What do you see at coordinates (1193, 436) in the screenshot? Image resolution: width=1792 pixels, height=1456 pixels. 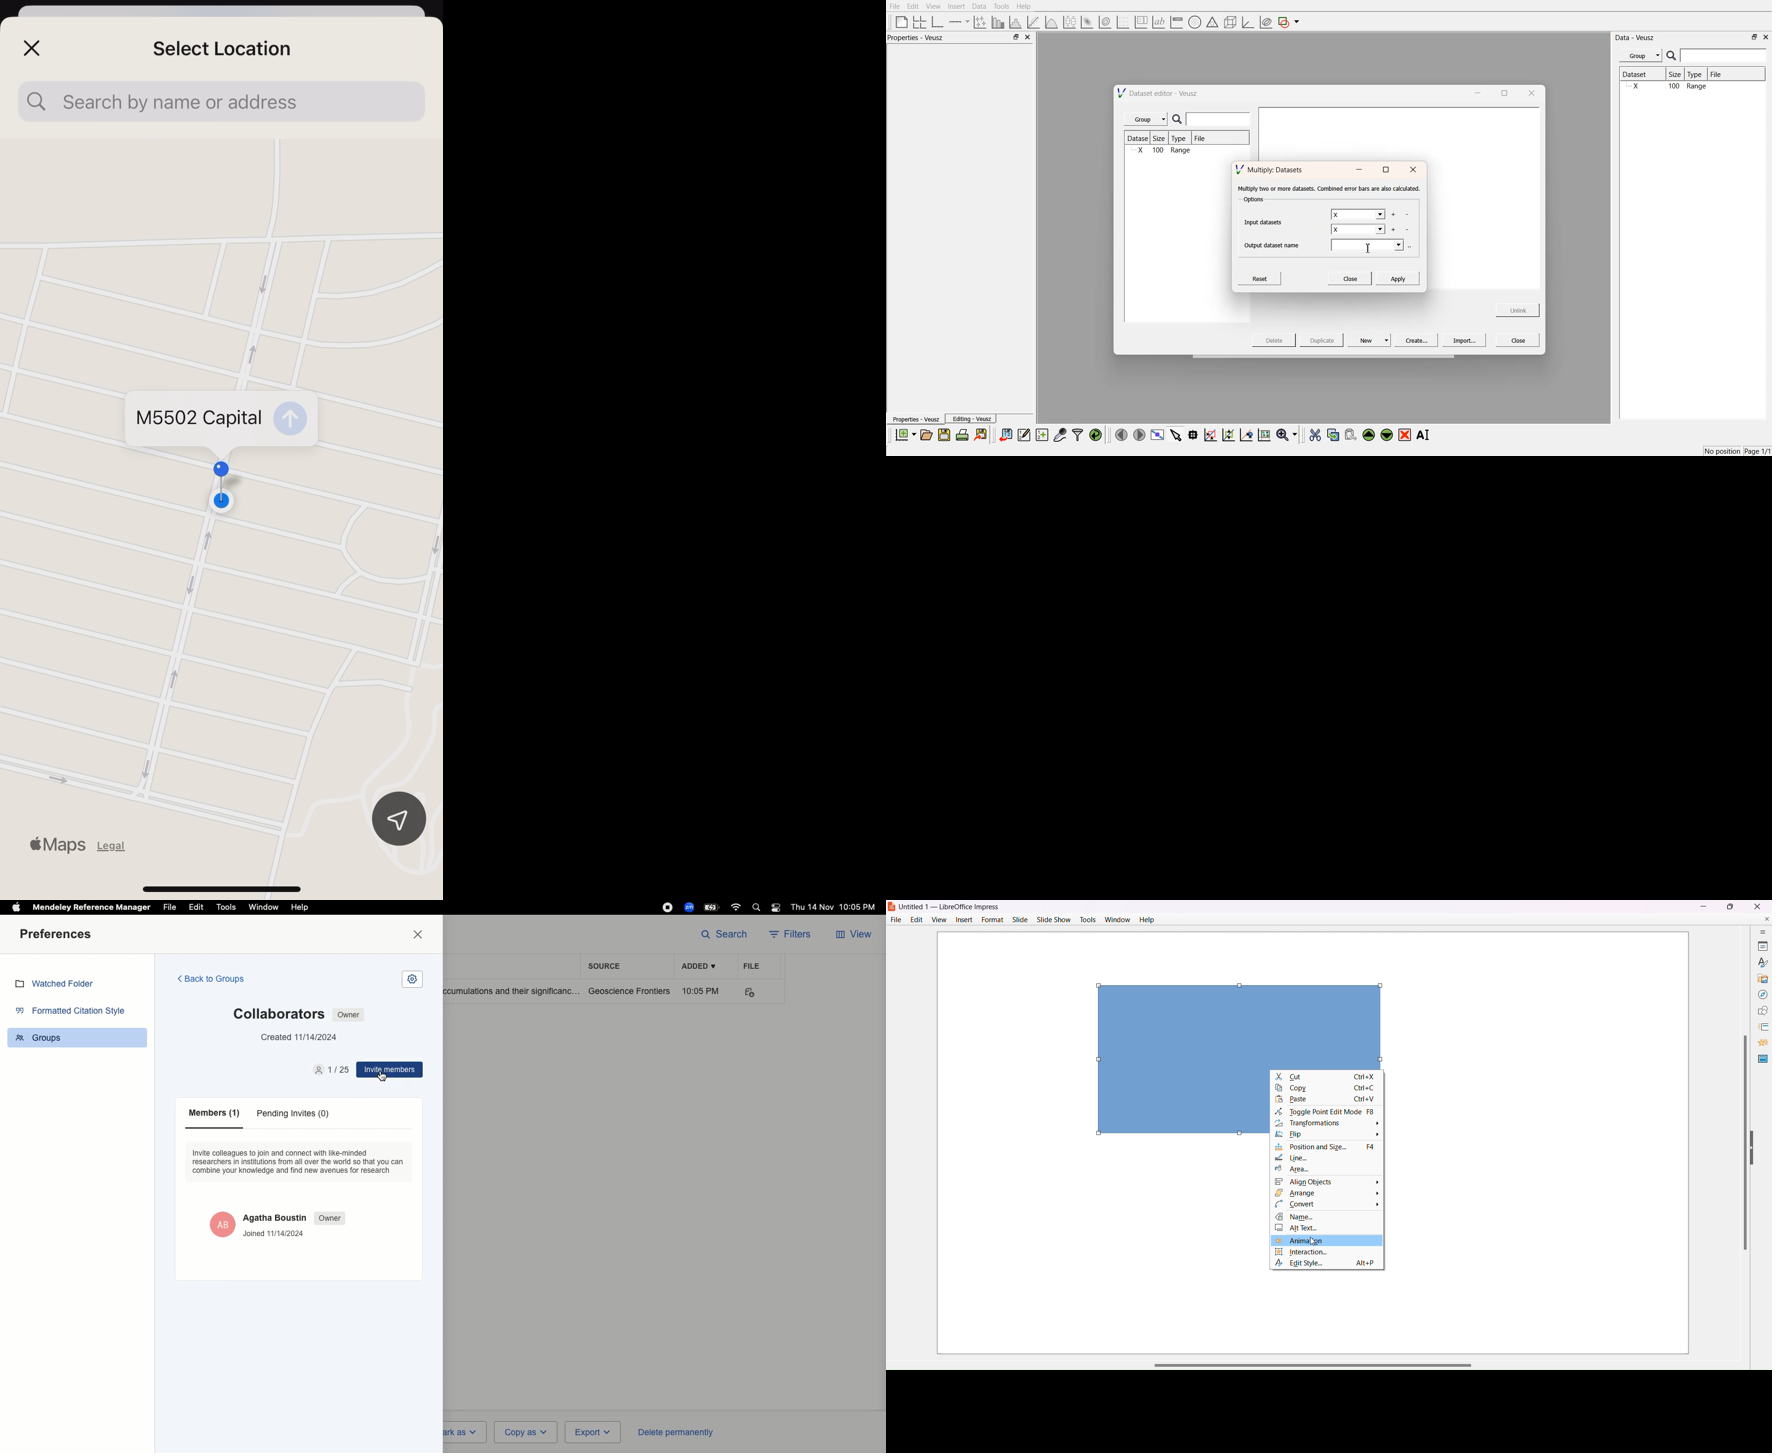 I see `read data points` at bounding box center [1193, 436].